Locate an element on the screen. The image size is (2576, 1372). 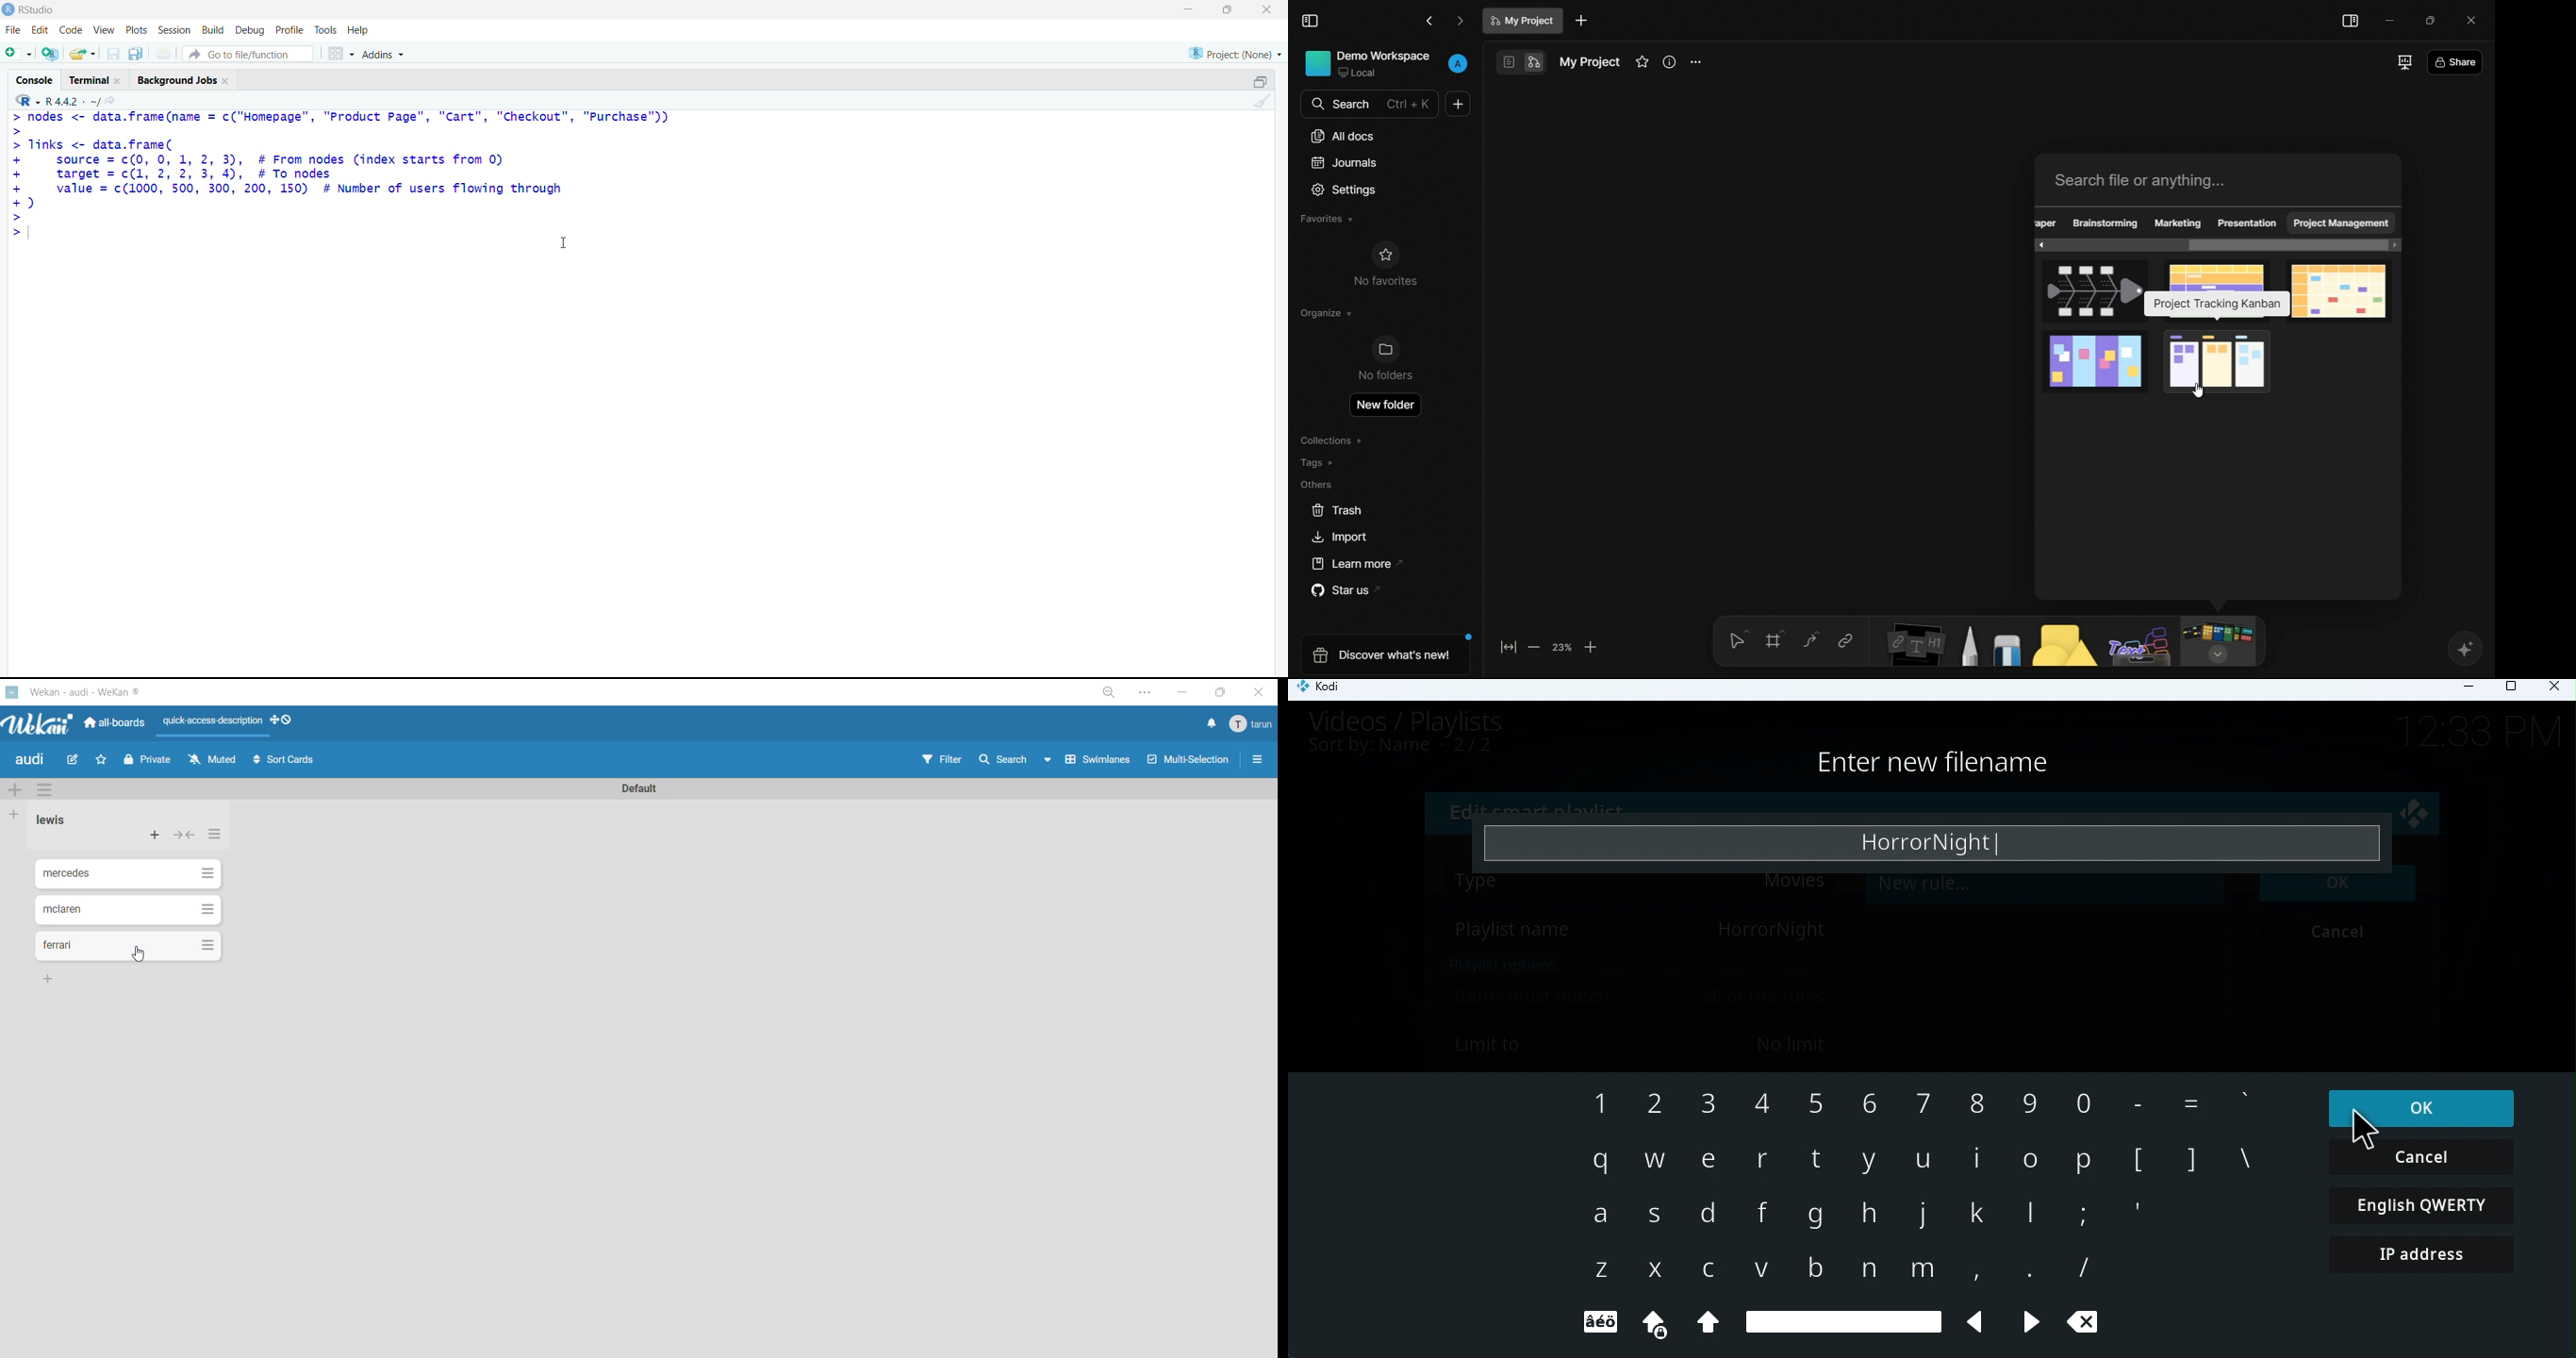
quick access description is located at coordinates (214, 723).